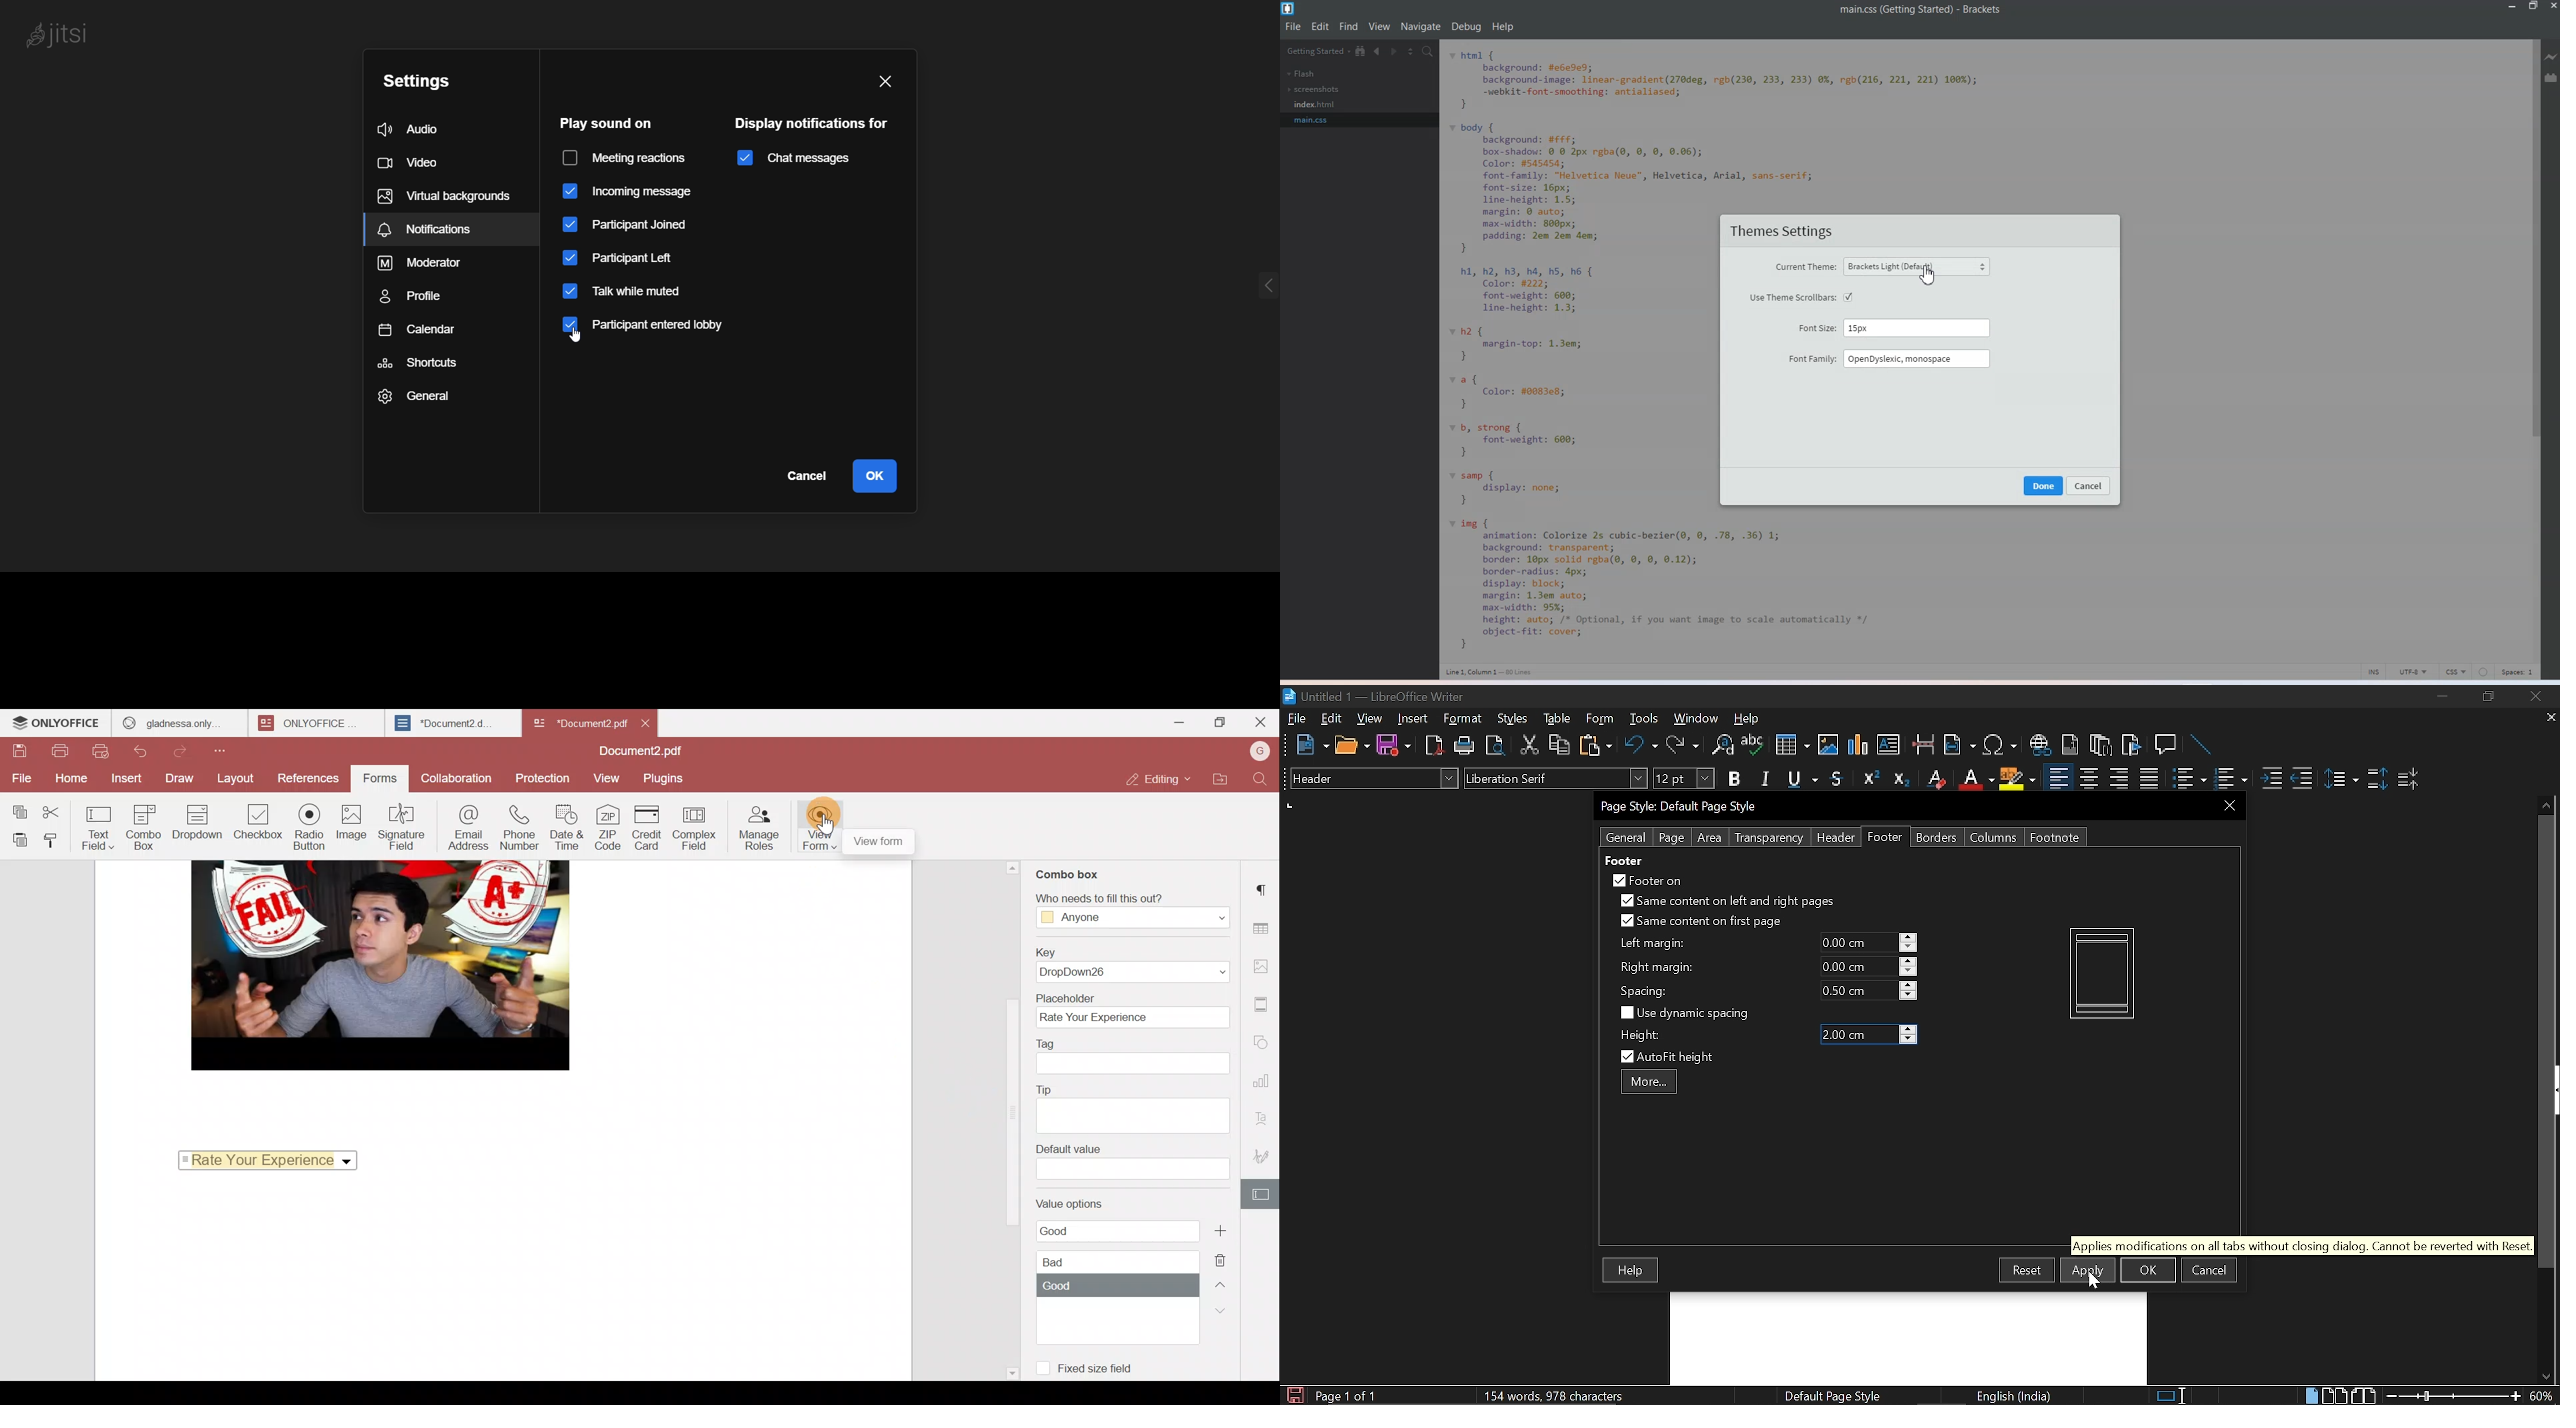  What do you see at coordinates (1922, 745) in the screenshot?
I see `Insert page break` at bounding box center [1922, 745].